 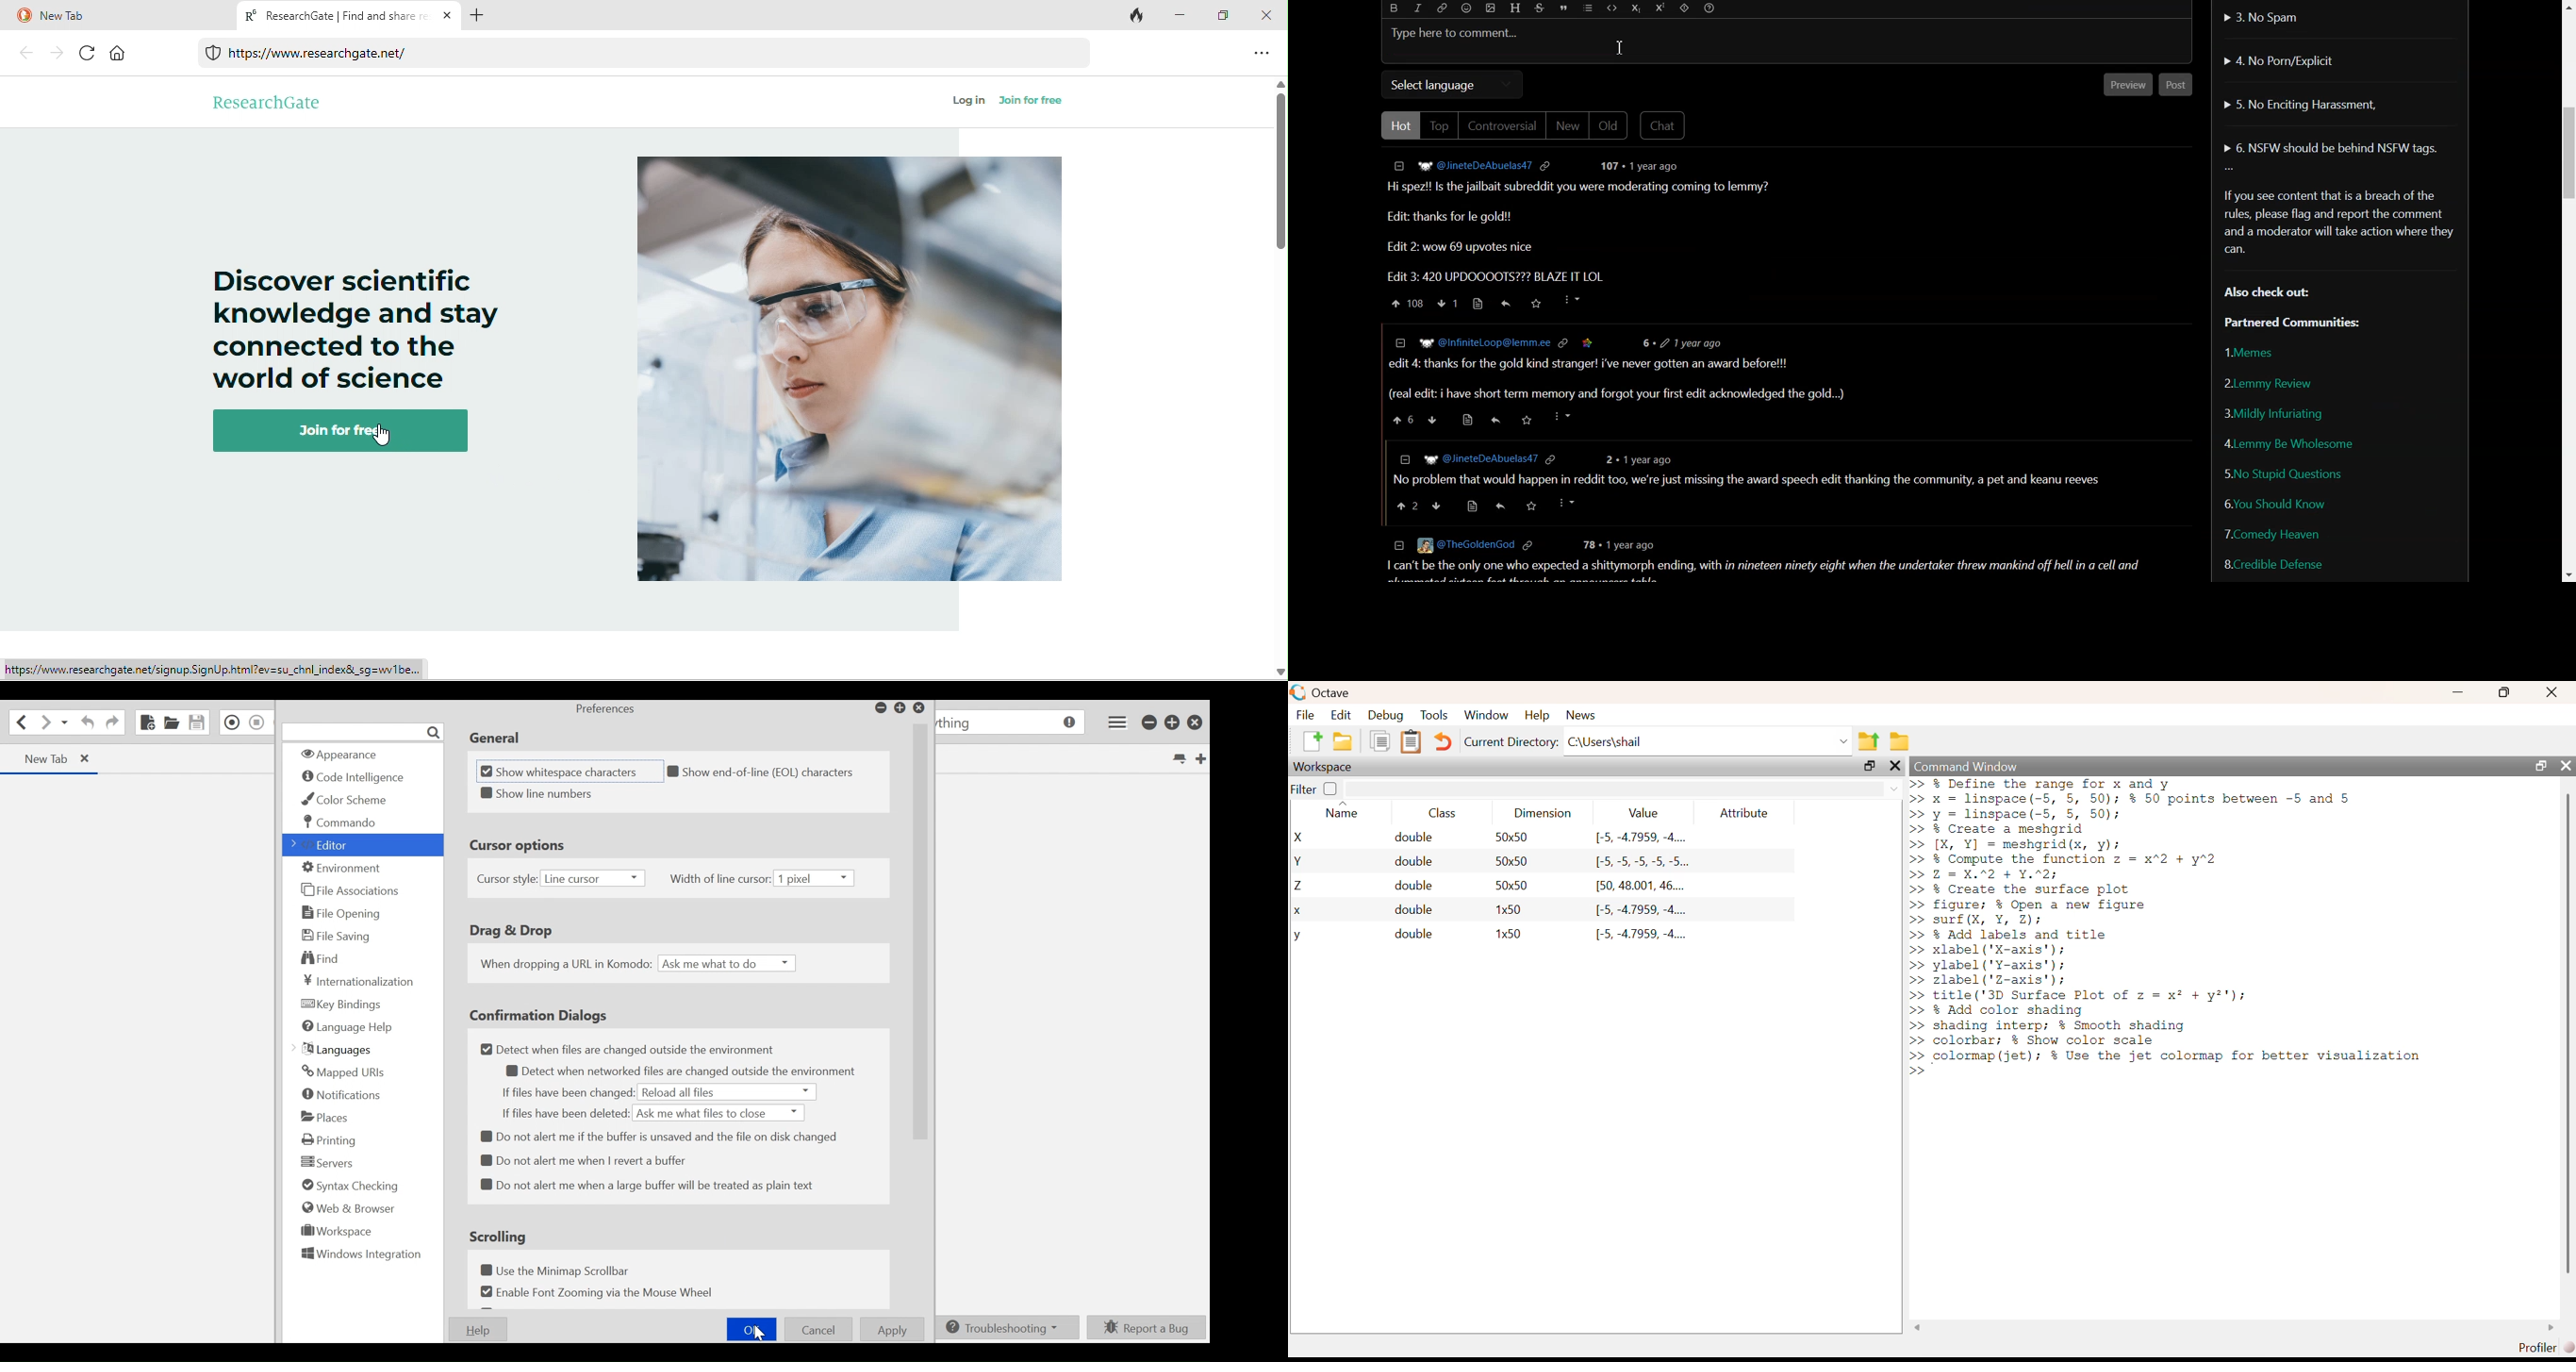 I want to click on collapse, so click(x=1399, y=547).